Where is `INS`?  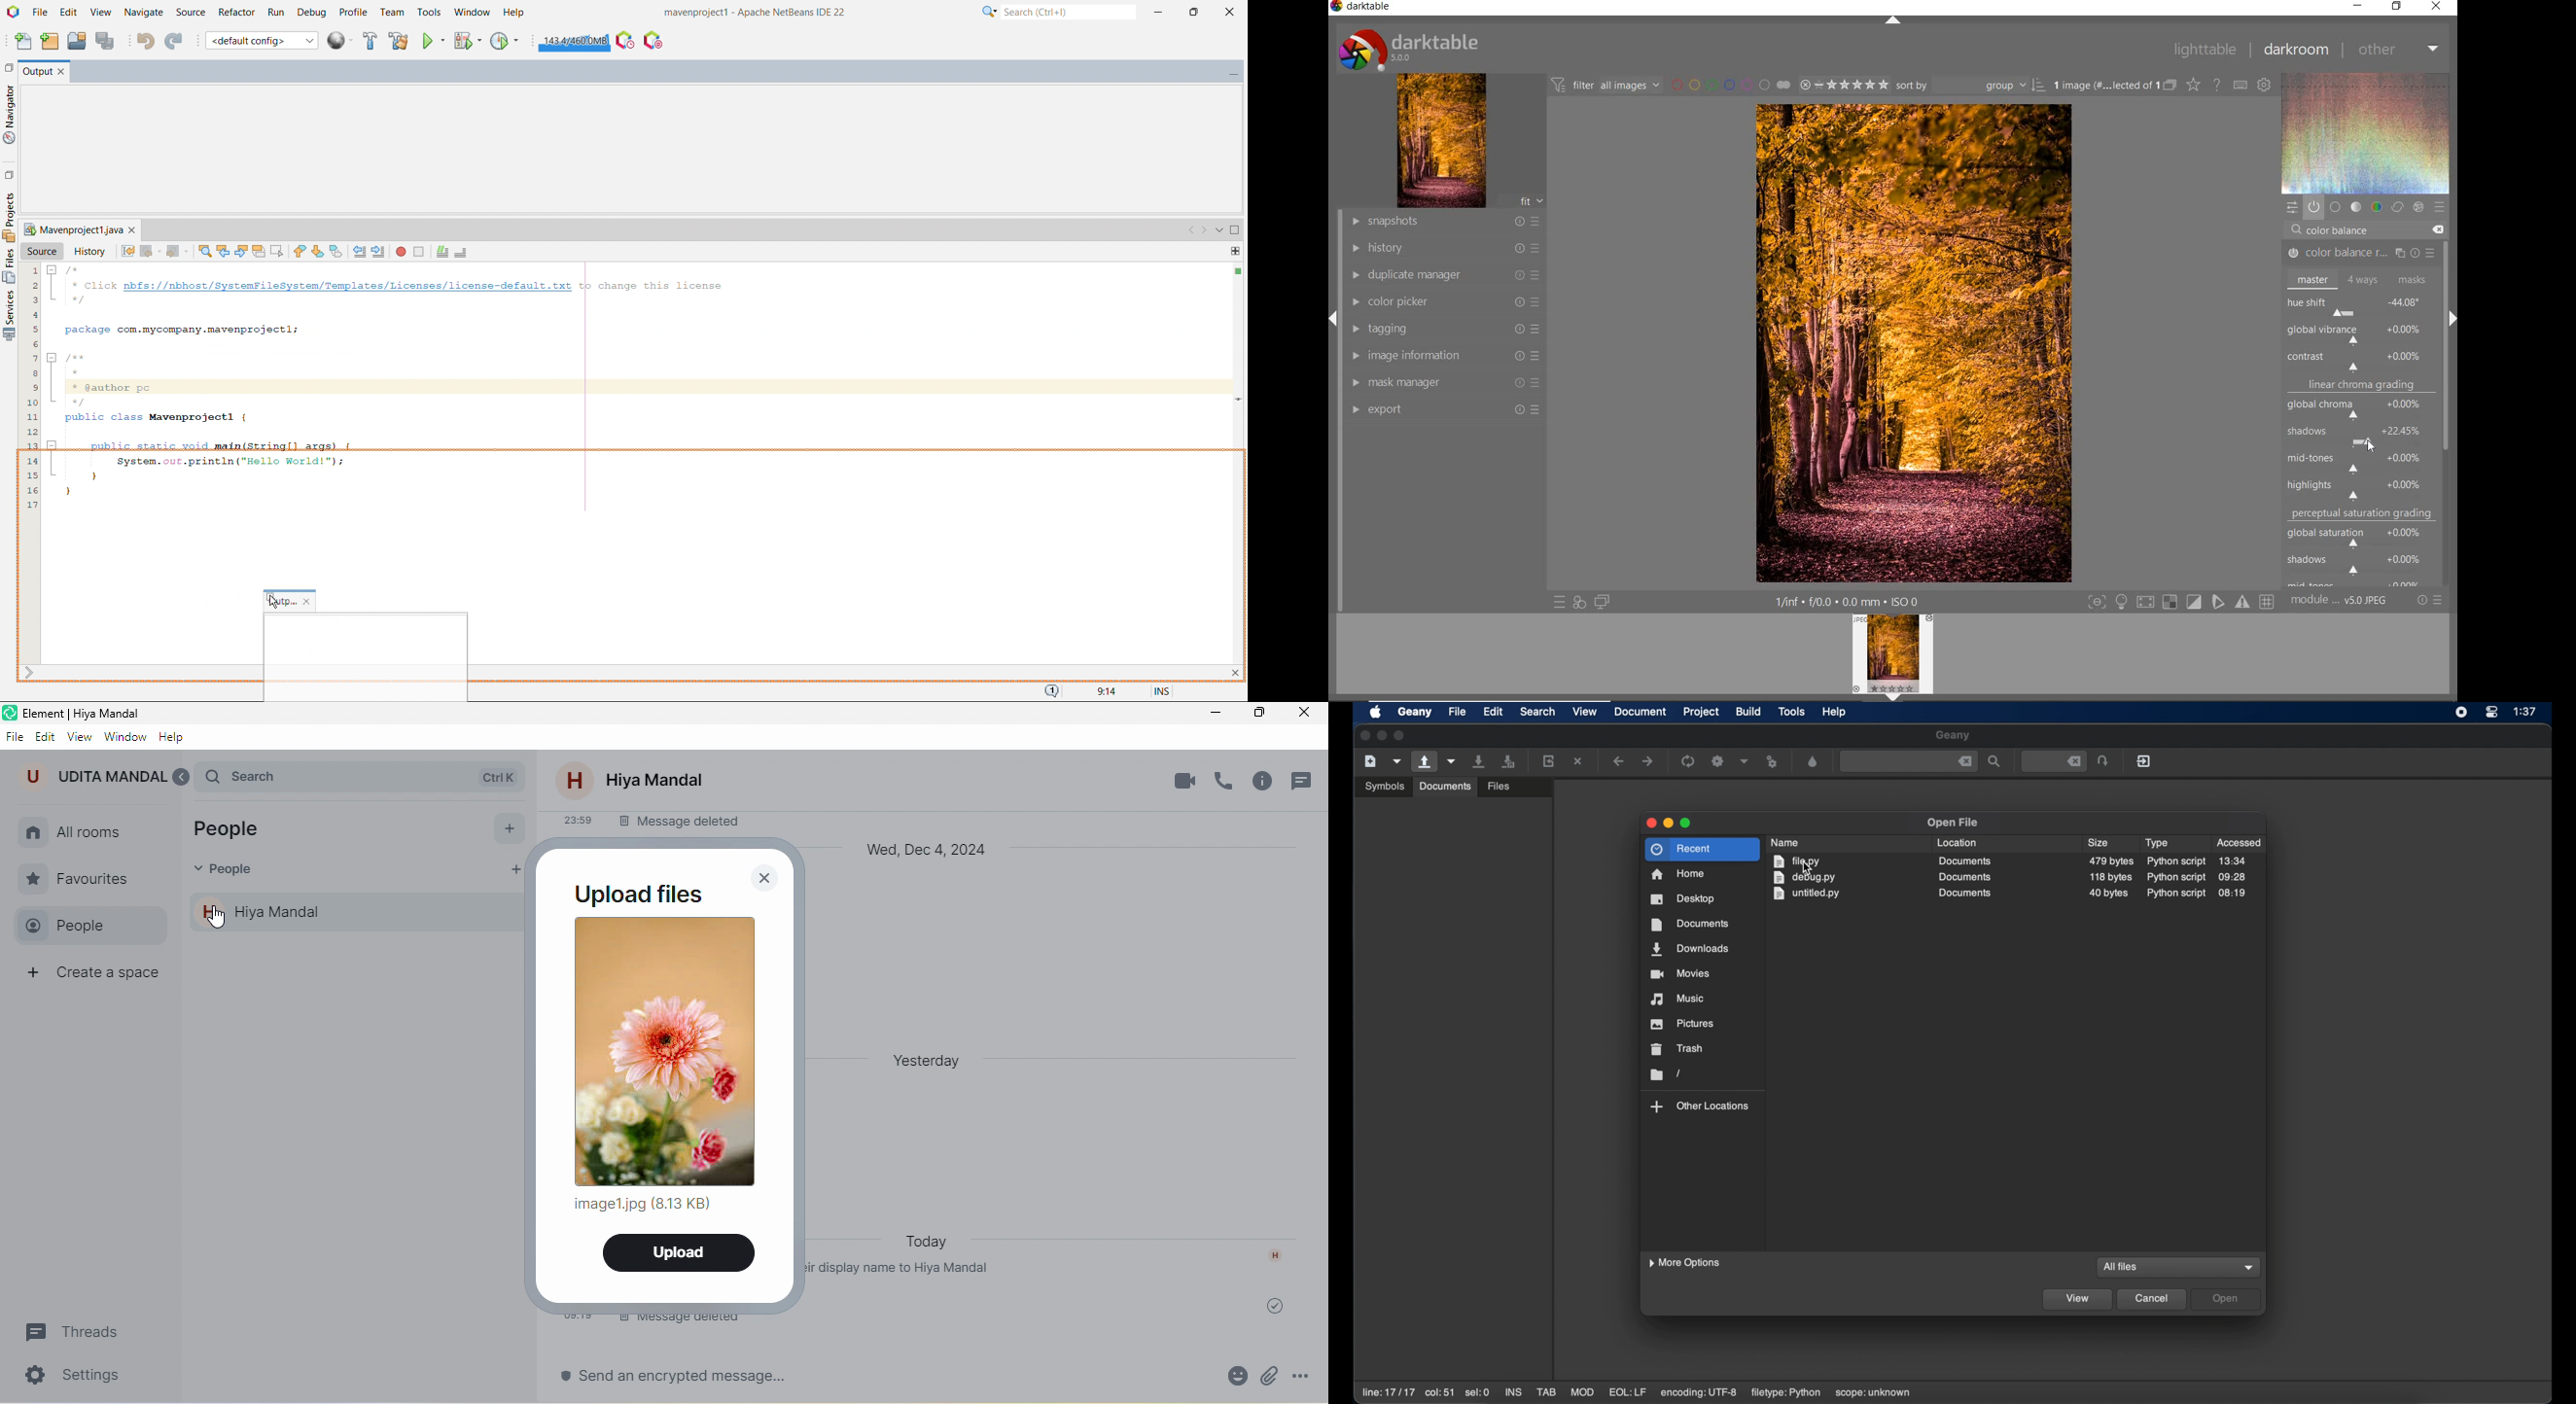
INS is located at coordinates (1155, 689).